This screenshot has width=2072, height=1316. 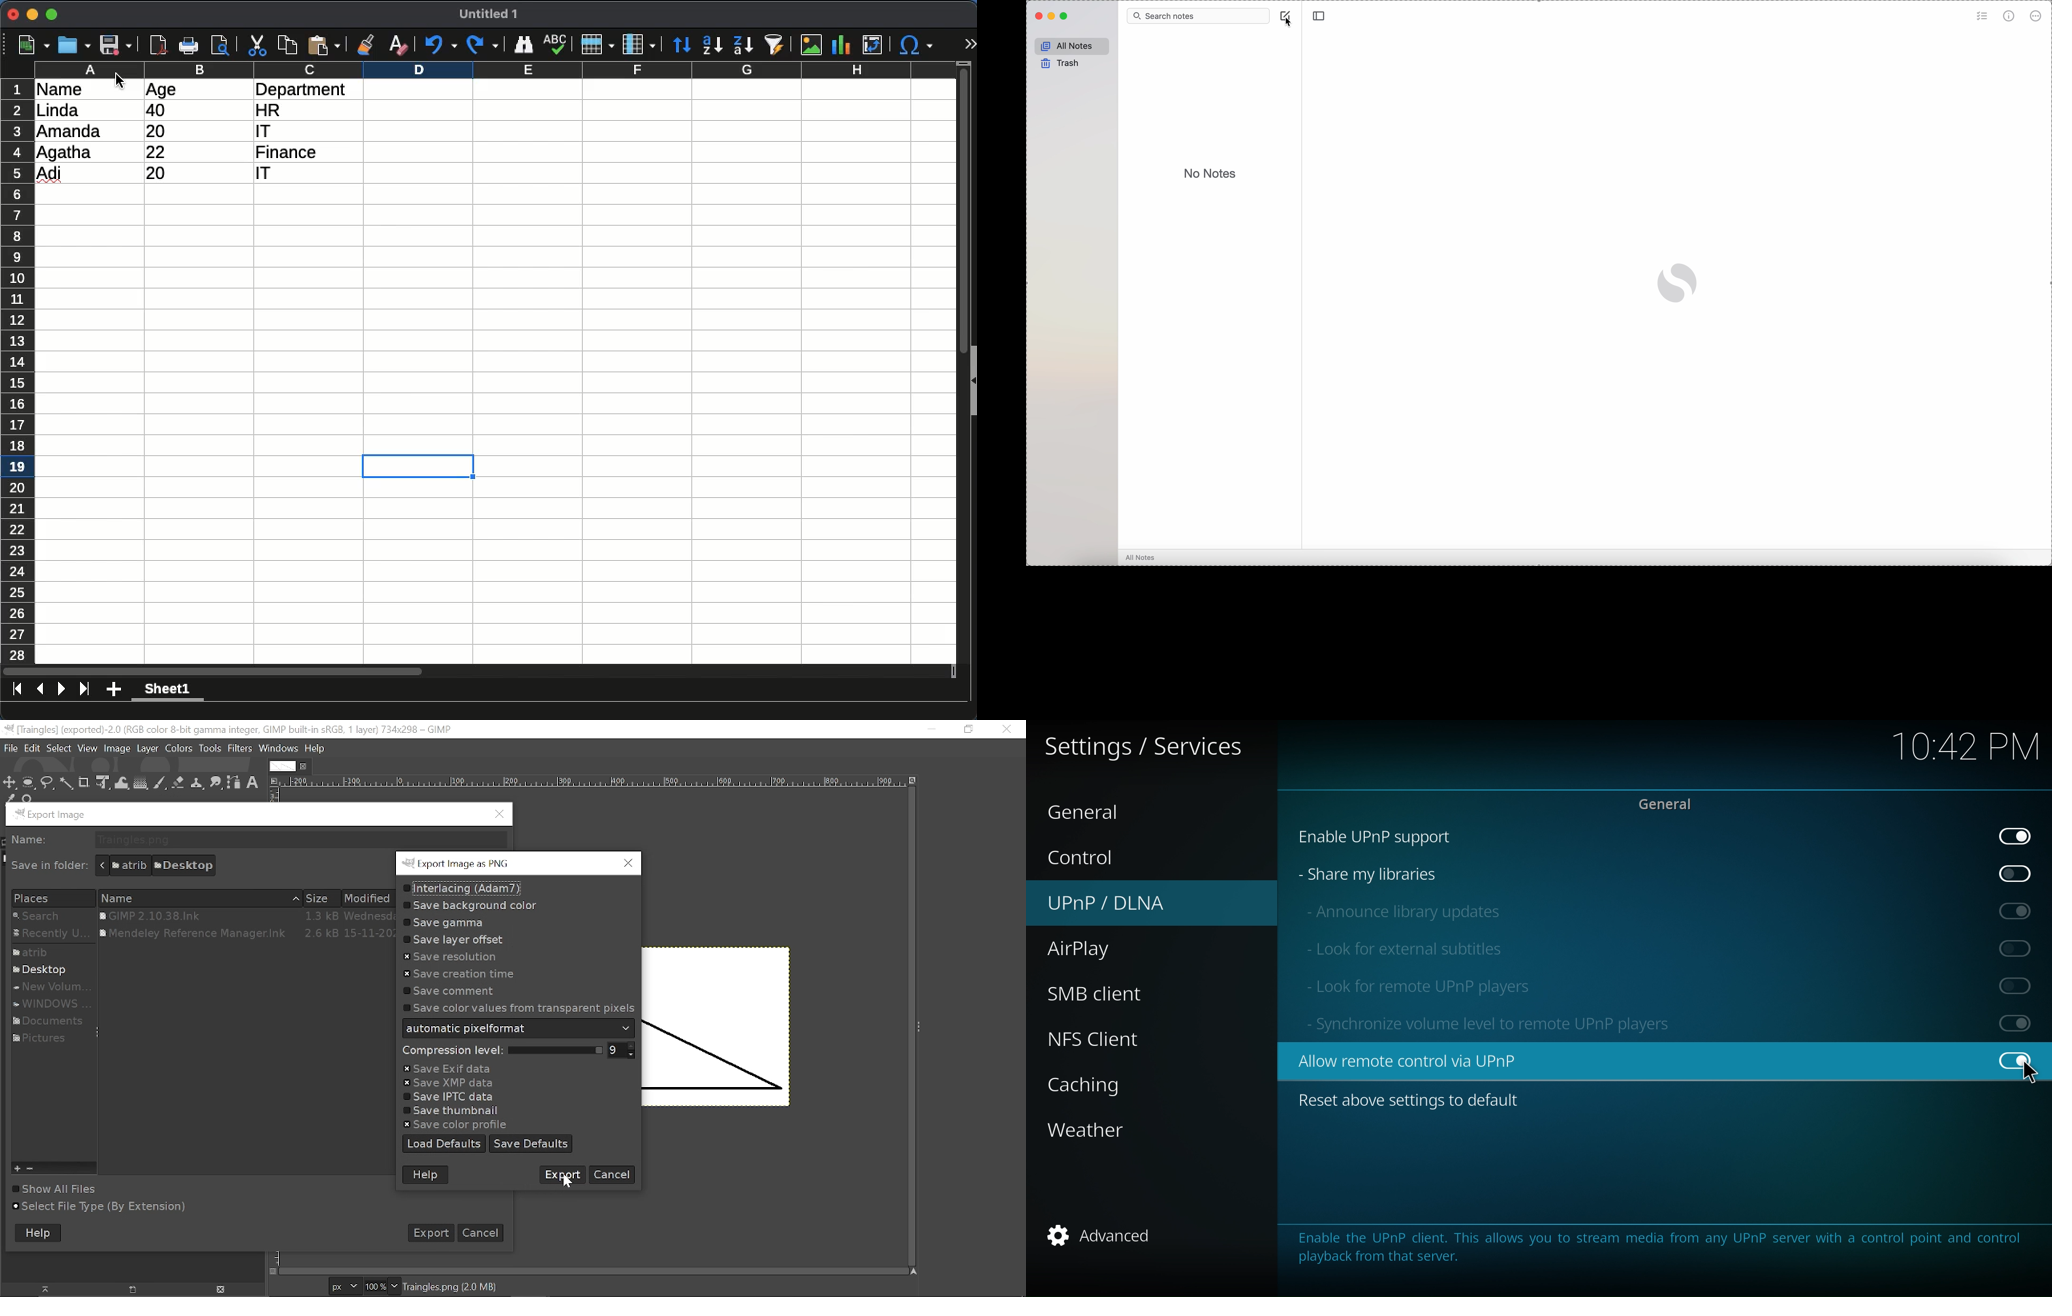 I want to click on print, so click(x=191, y=45).